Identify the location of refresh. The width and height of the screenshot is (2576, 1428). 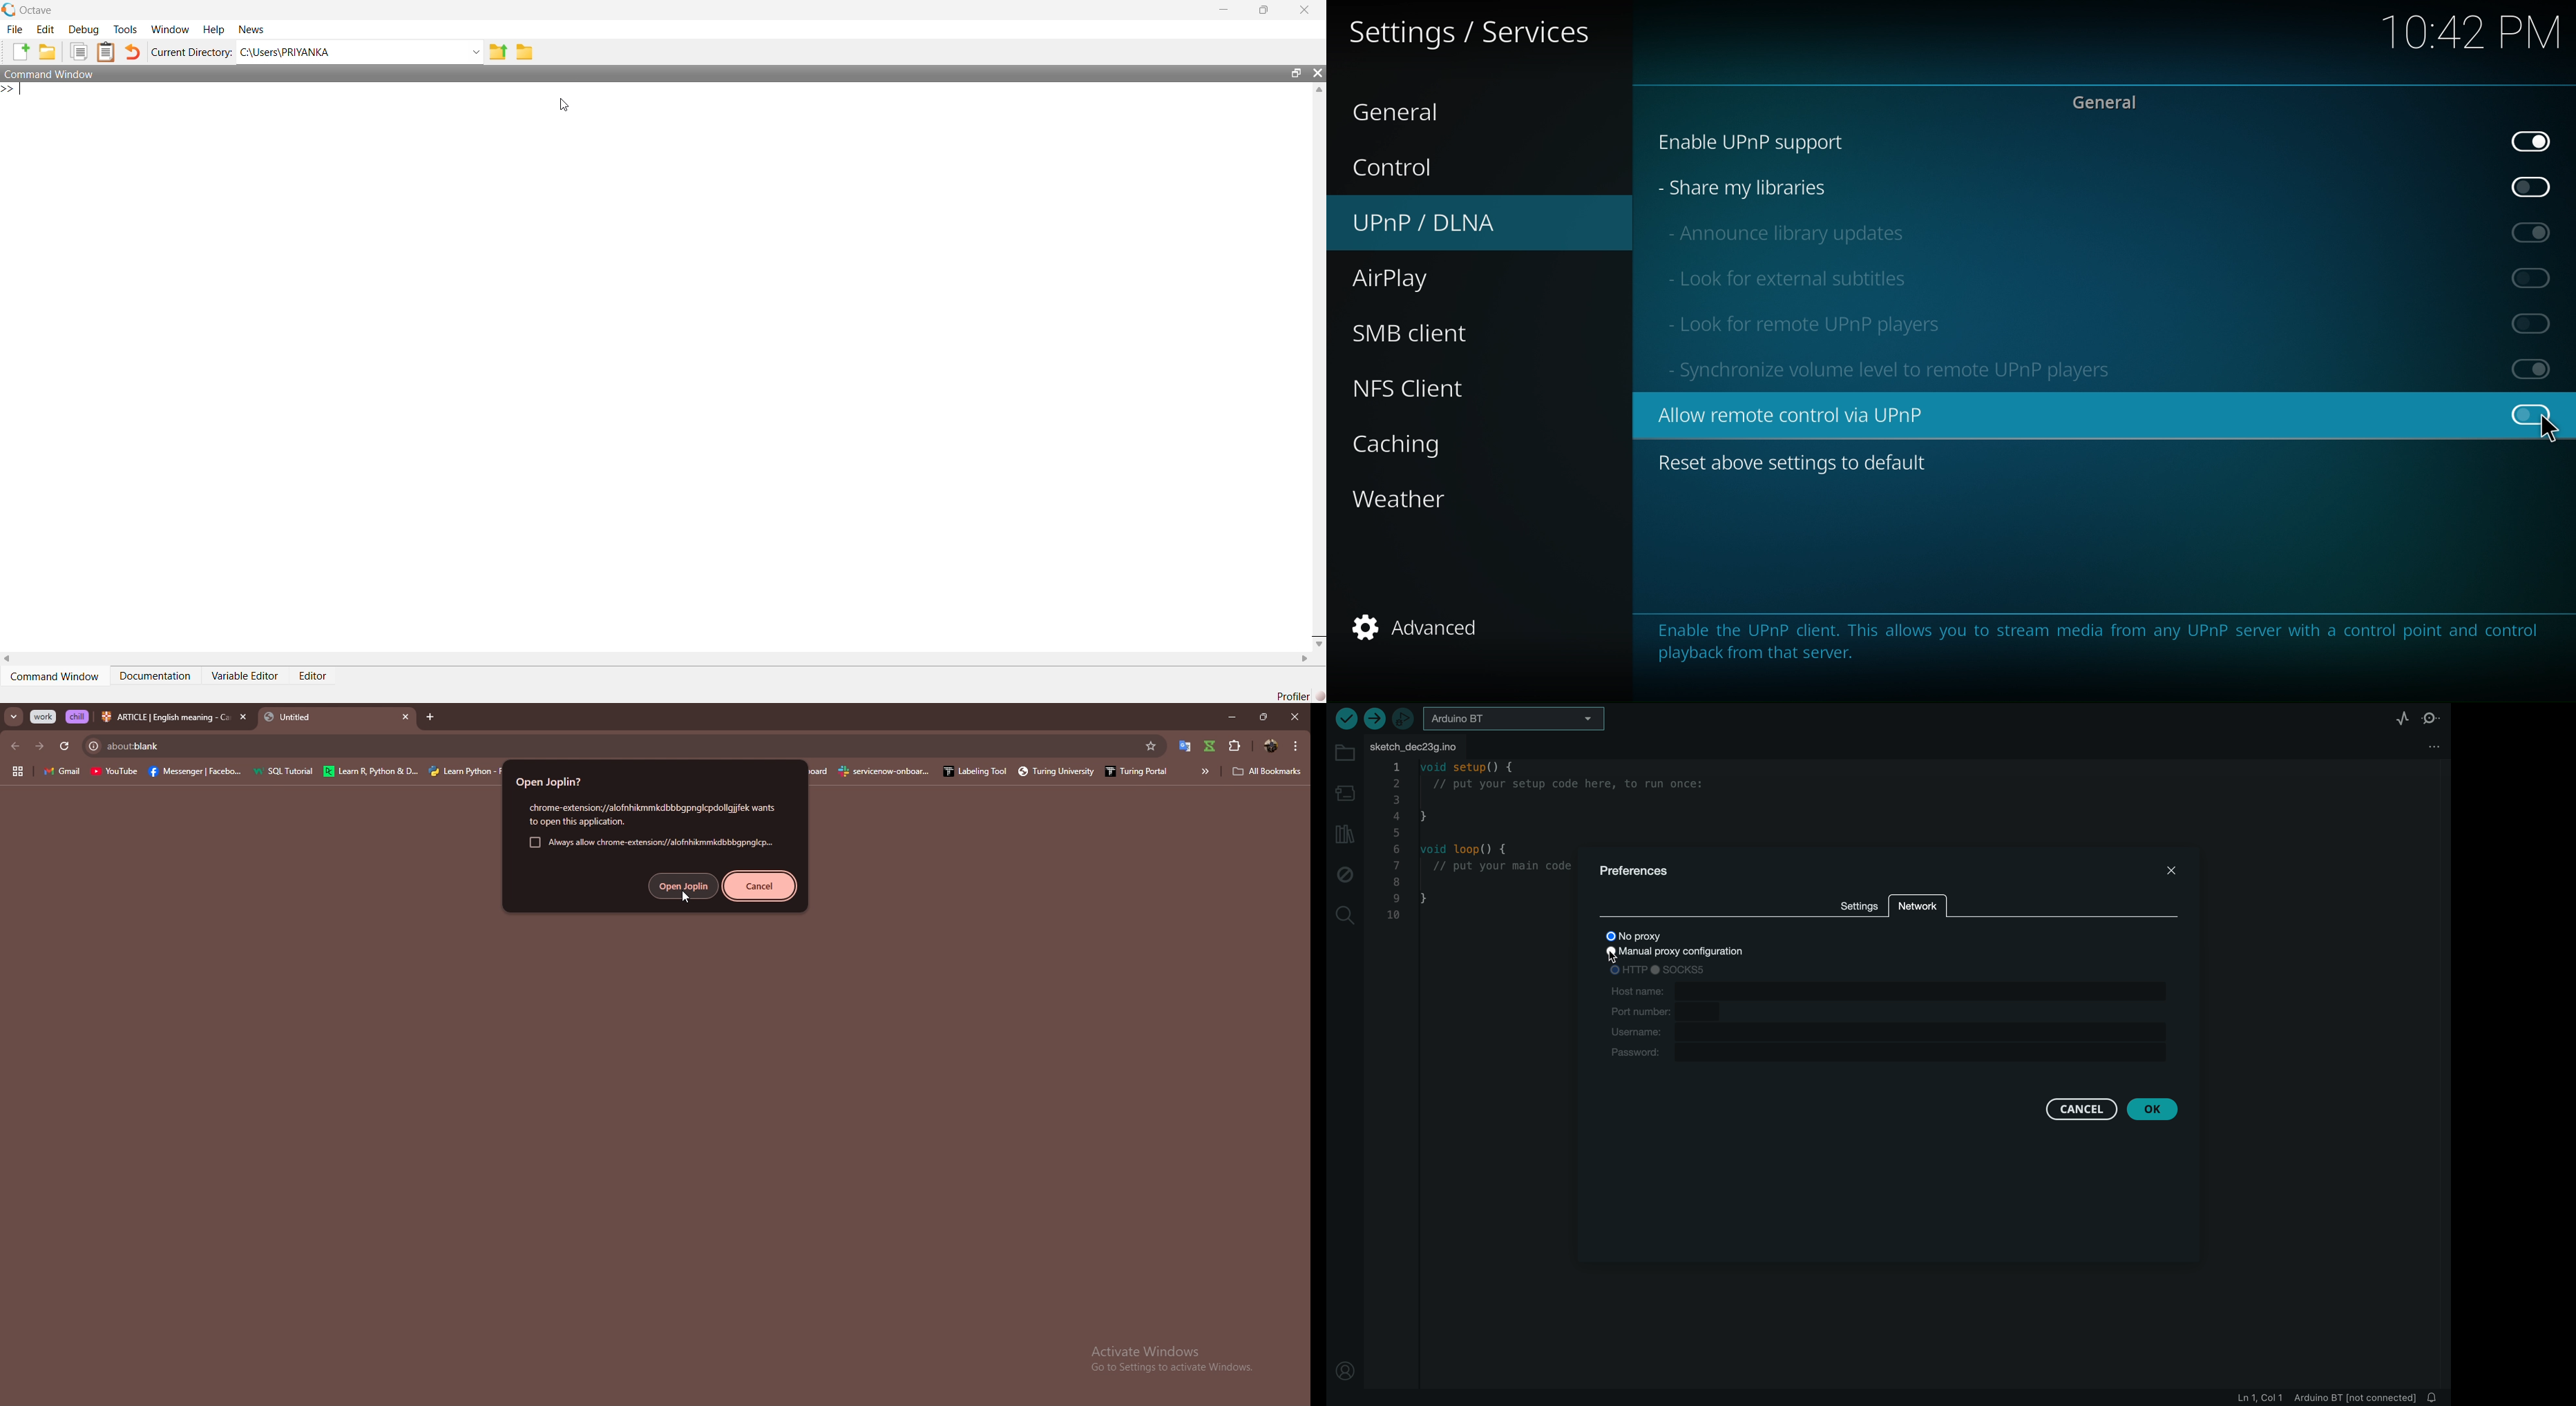
(63, 747).